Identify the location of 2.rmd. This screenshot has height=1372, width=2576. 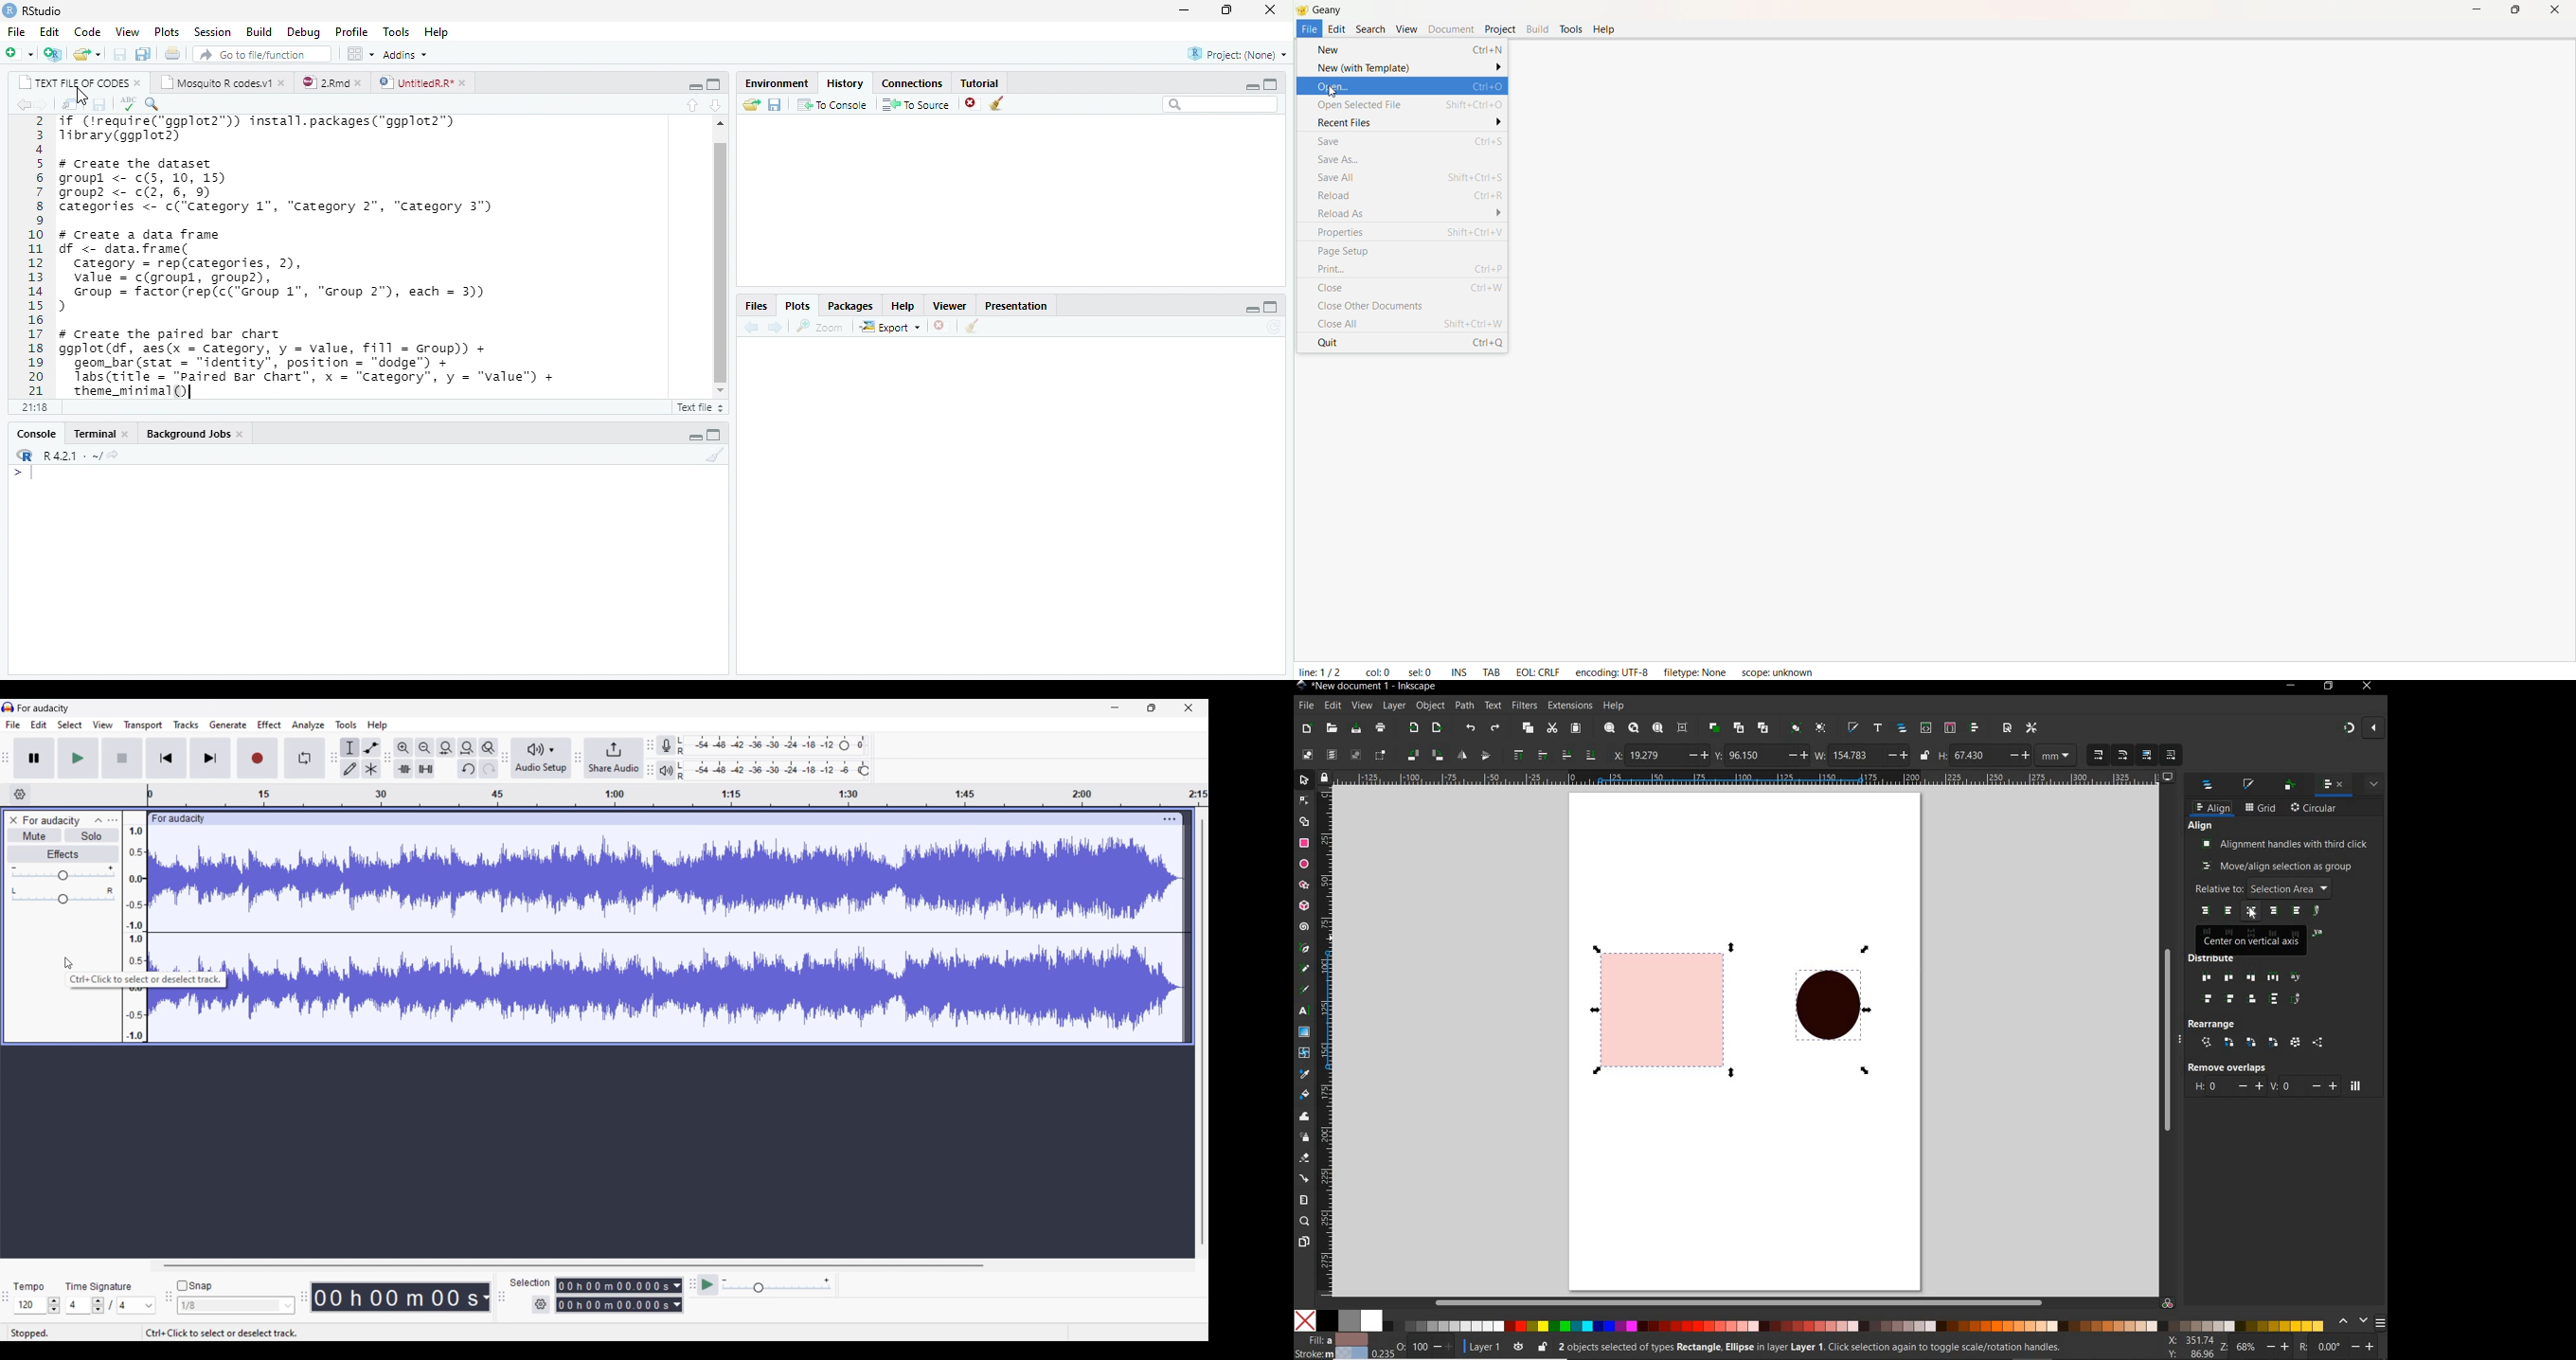
(326, 82).